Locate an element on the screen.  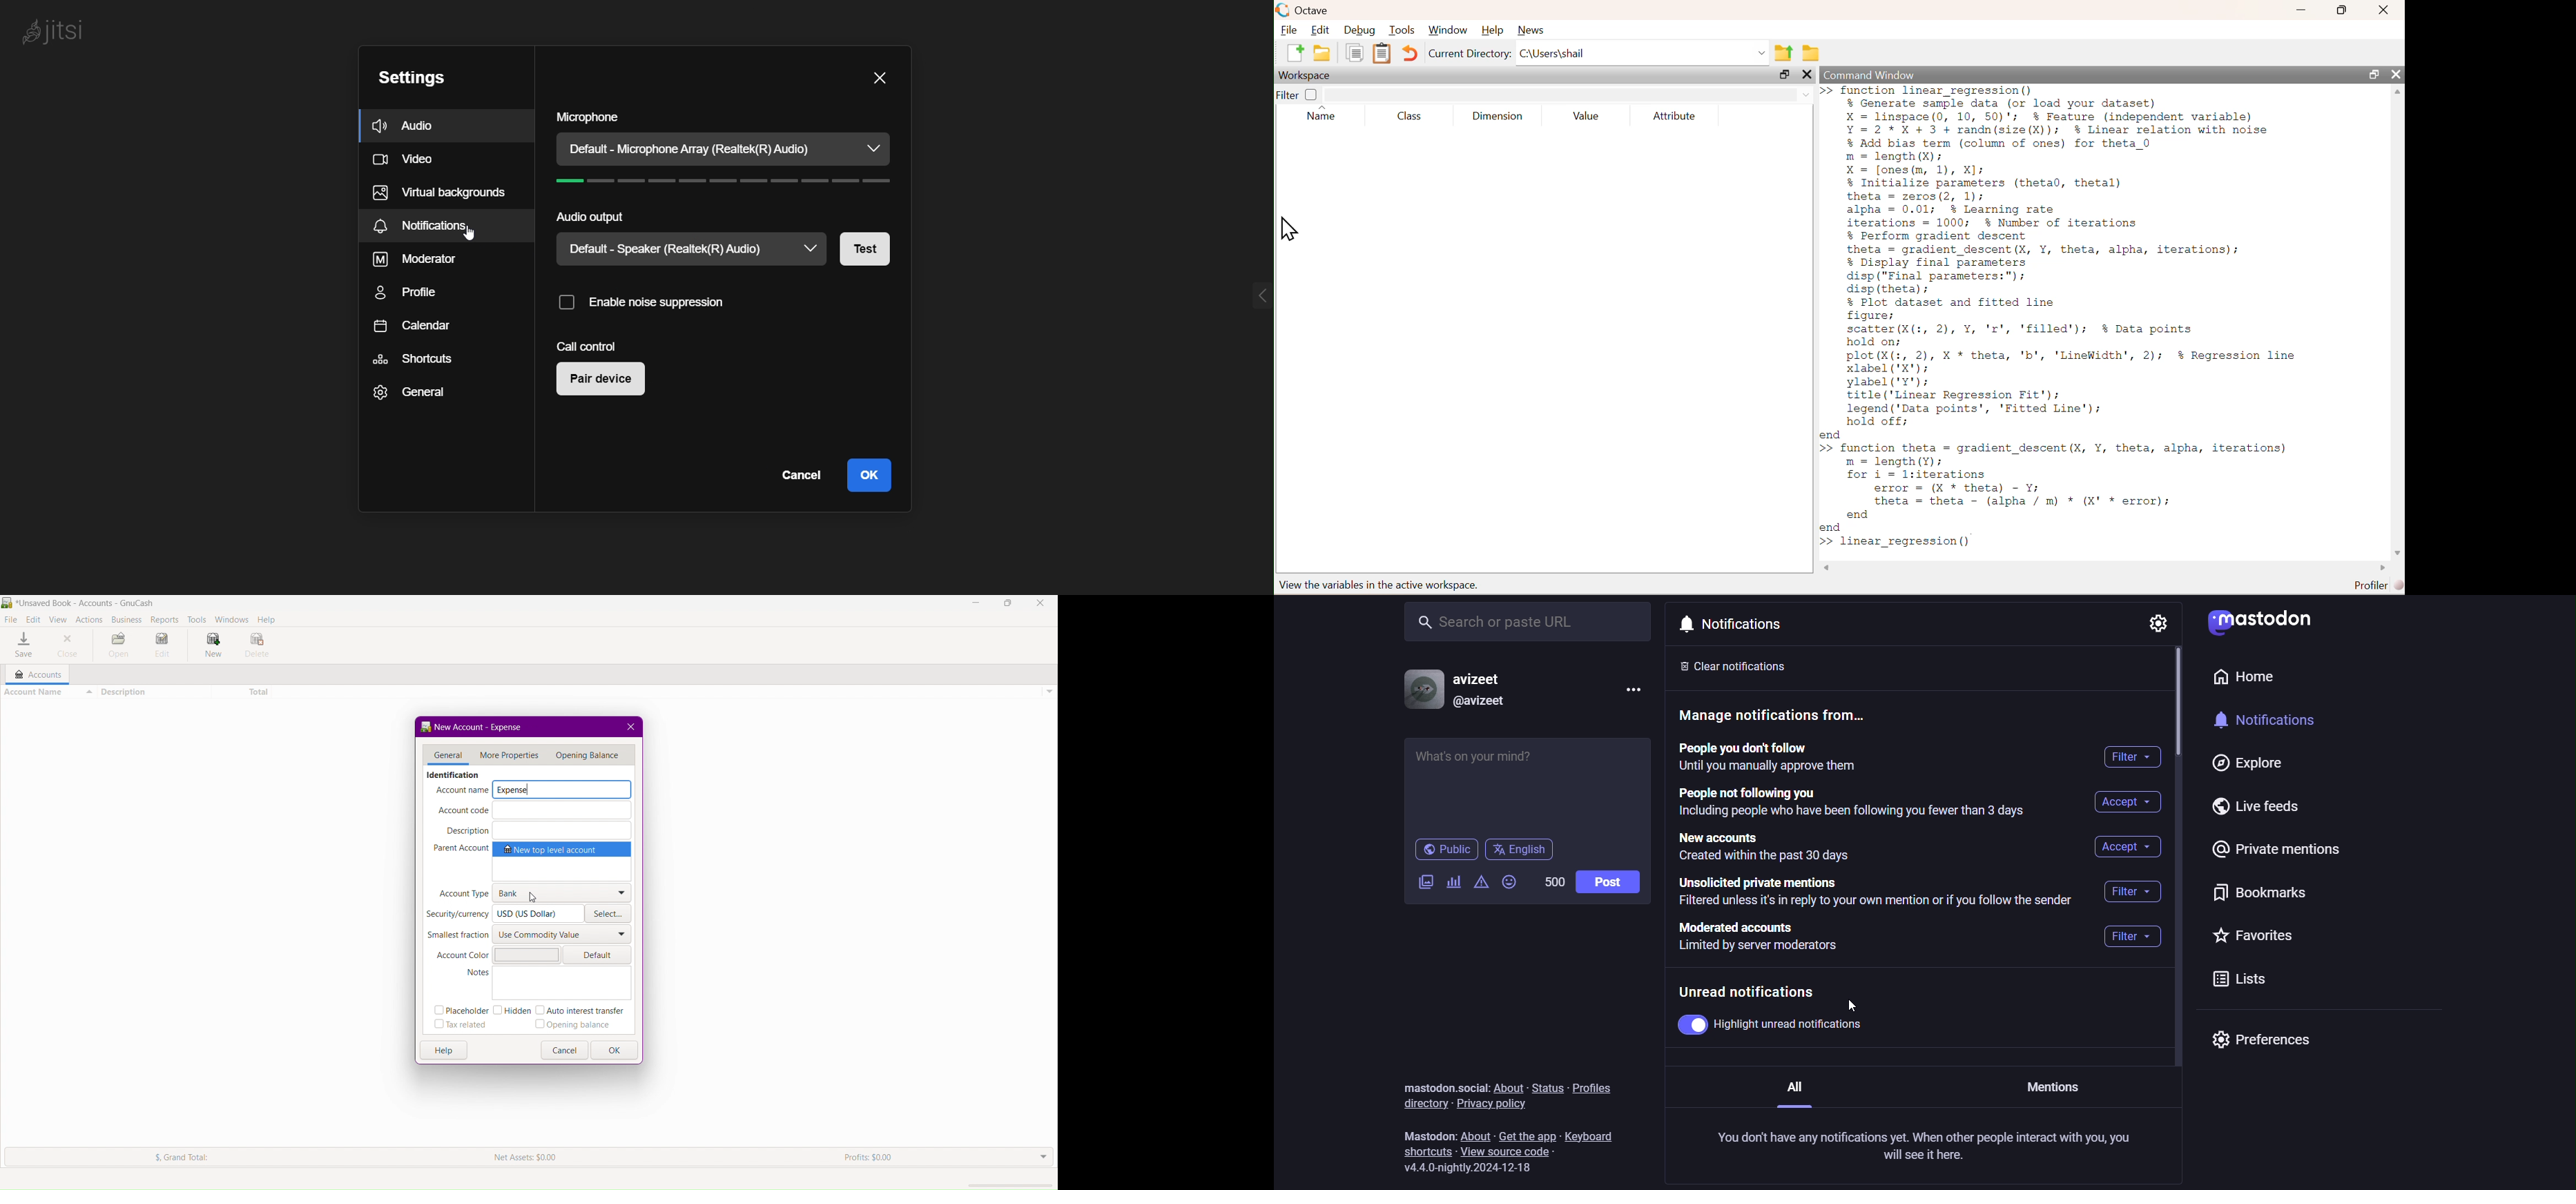
Cursor is located at coordinates (1856, 1007).